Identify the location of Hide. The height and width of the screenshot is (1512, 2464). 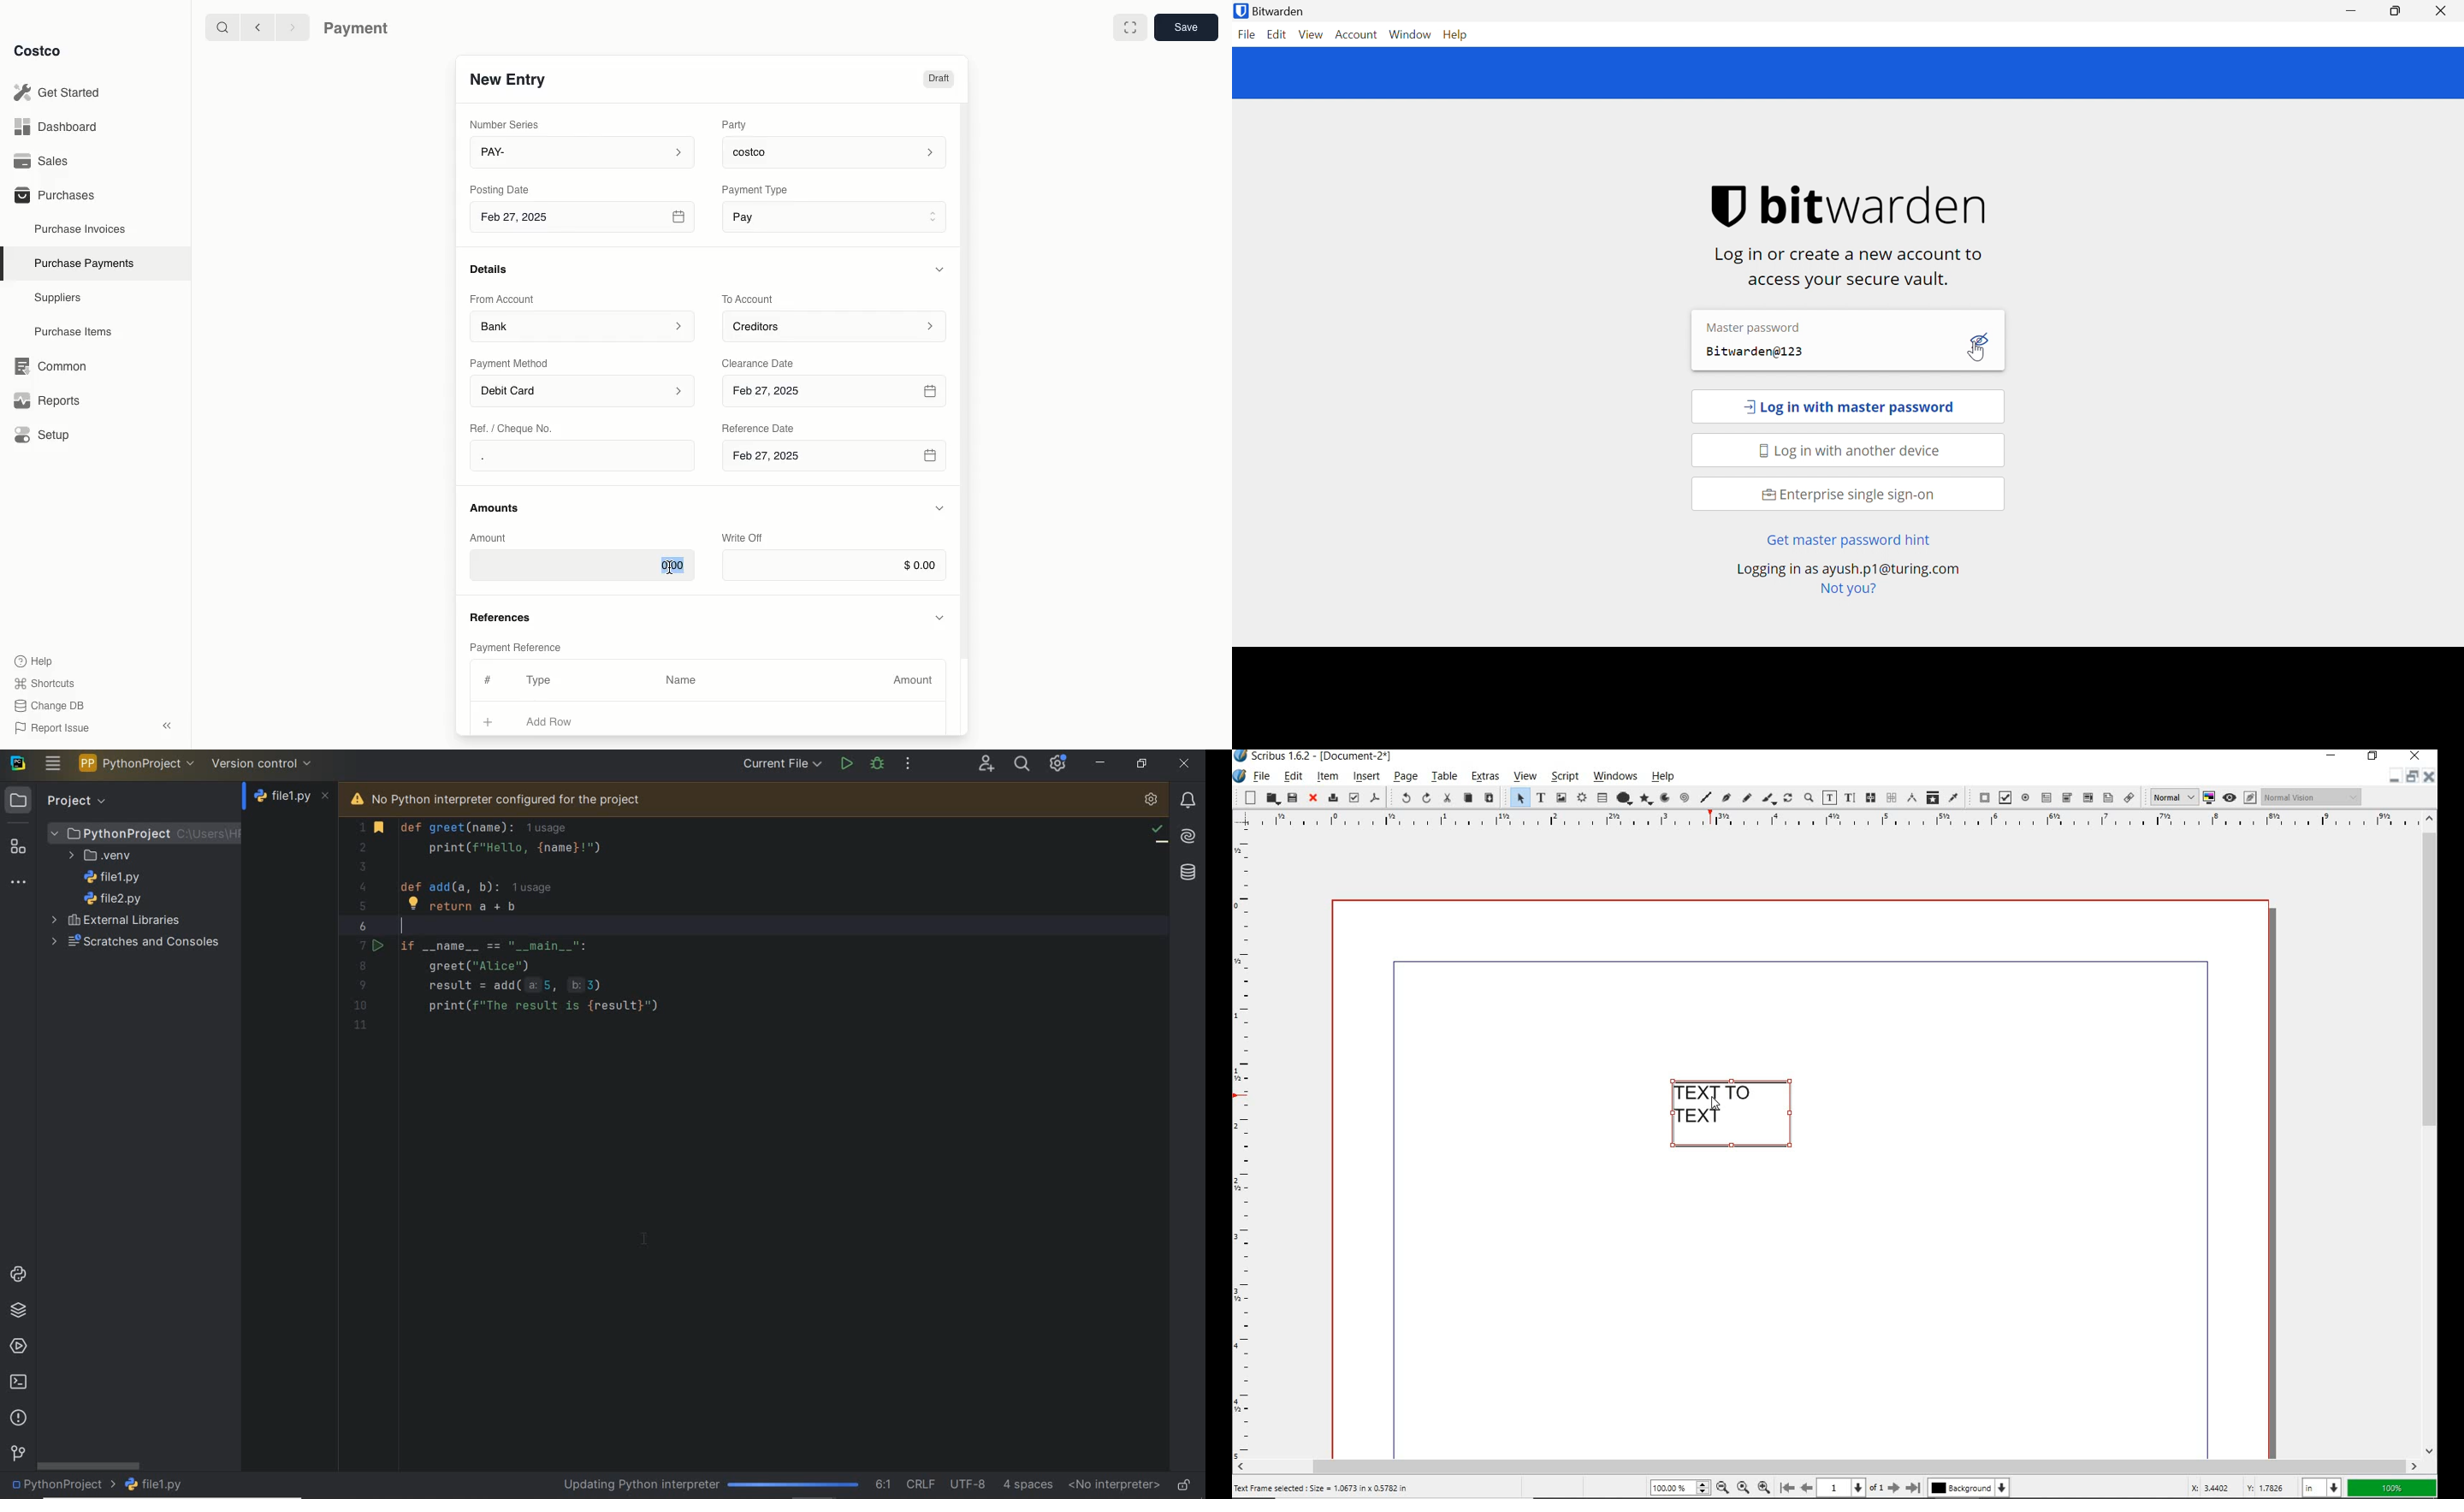
(942, 269).